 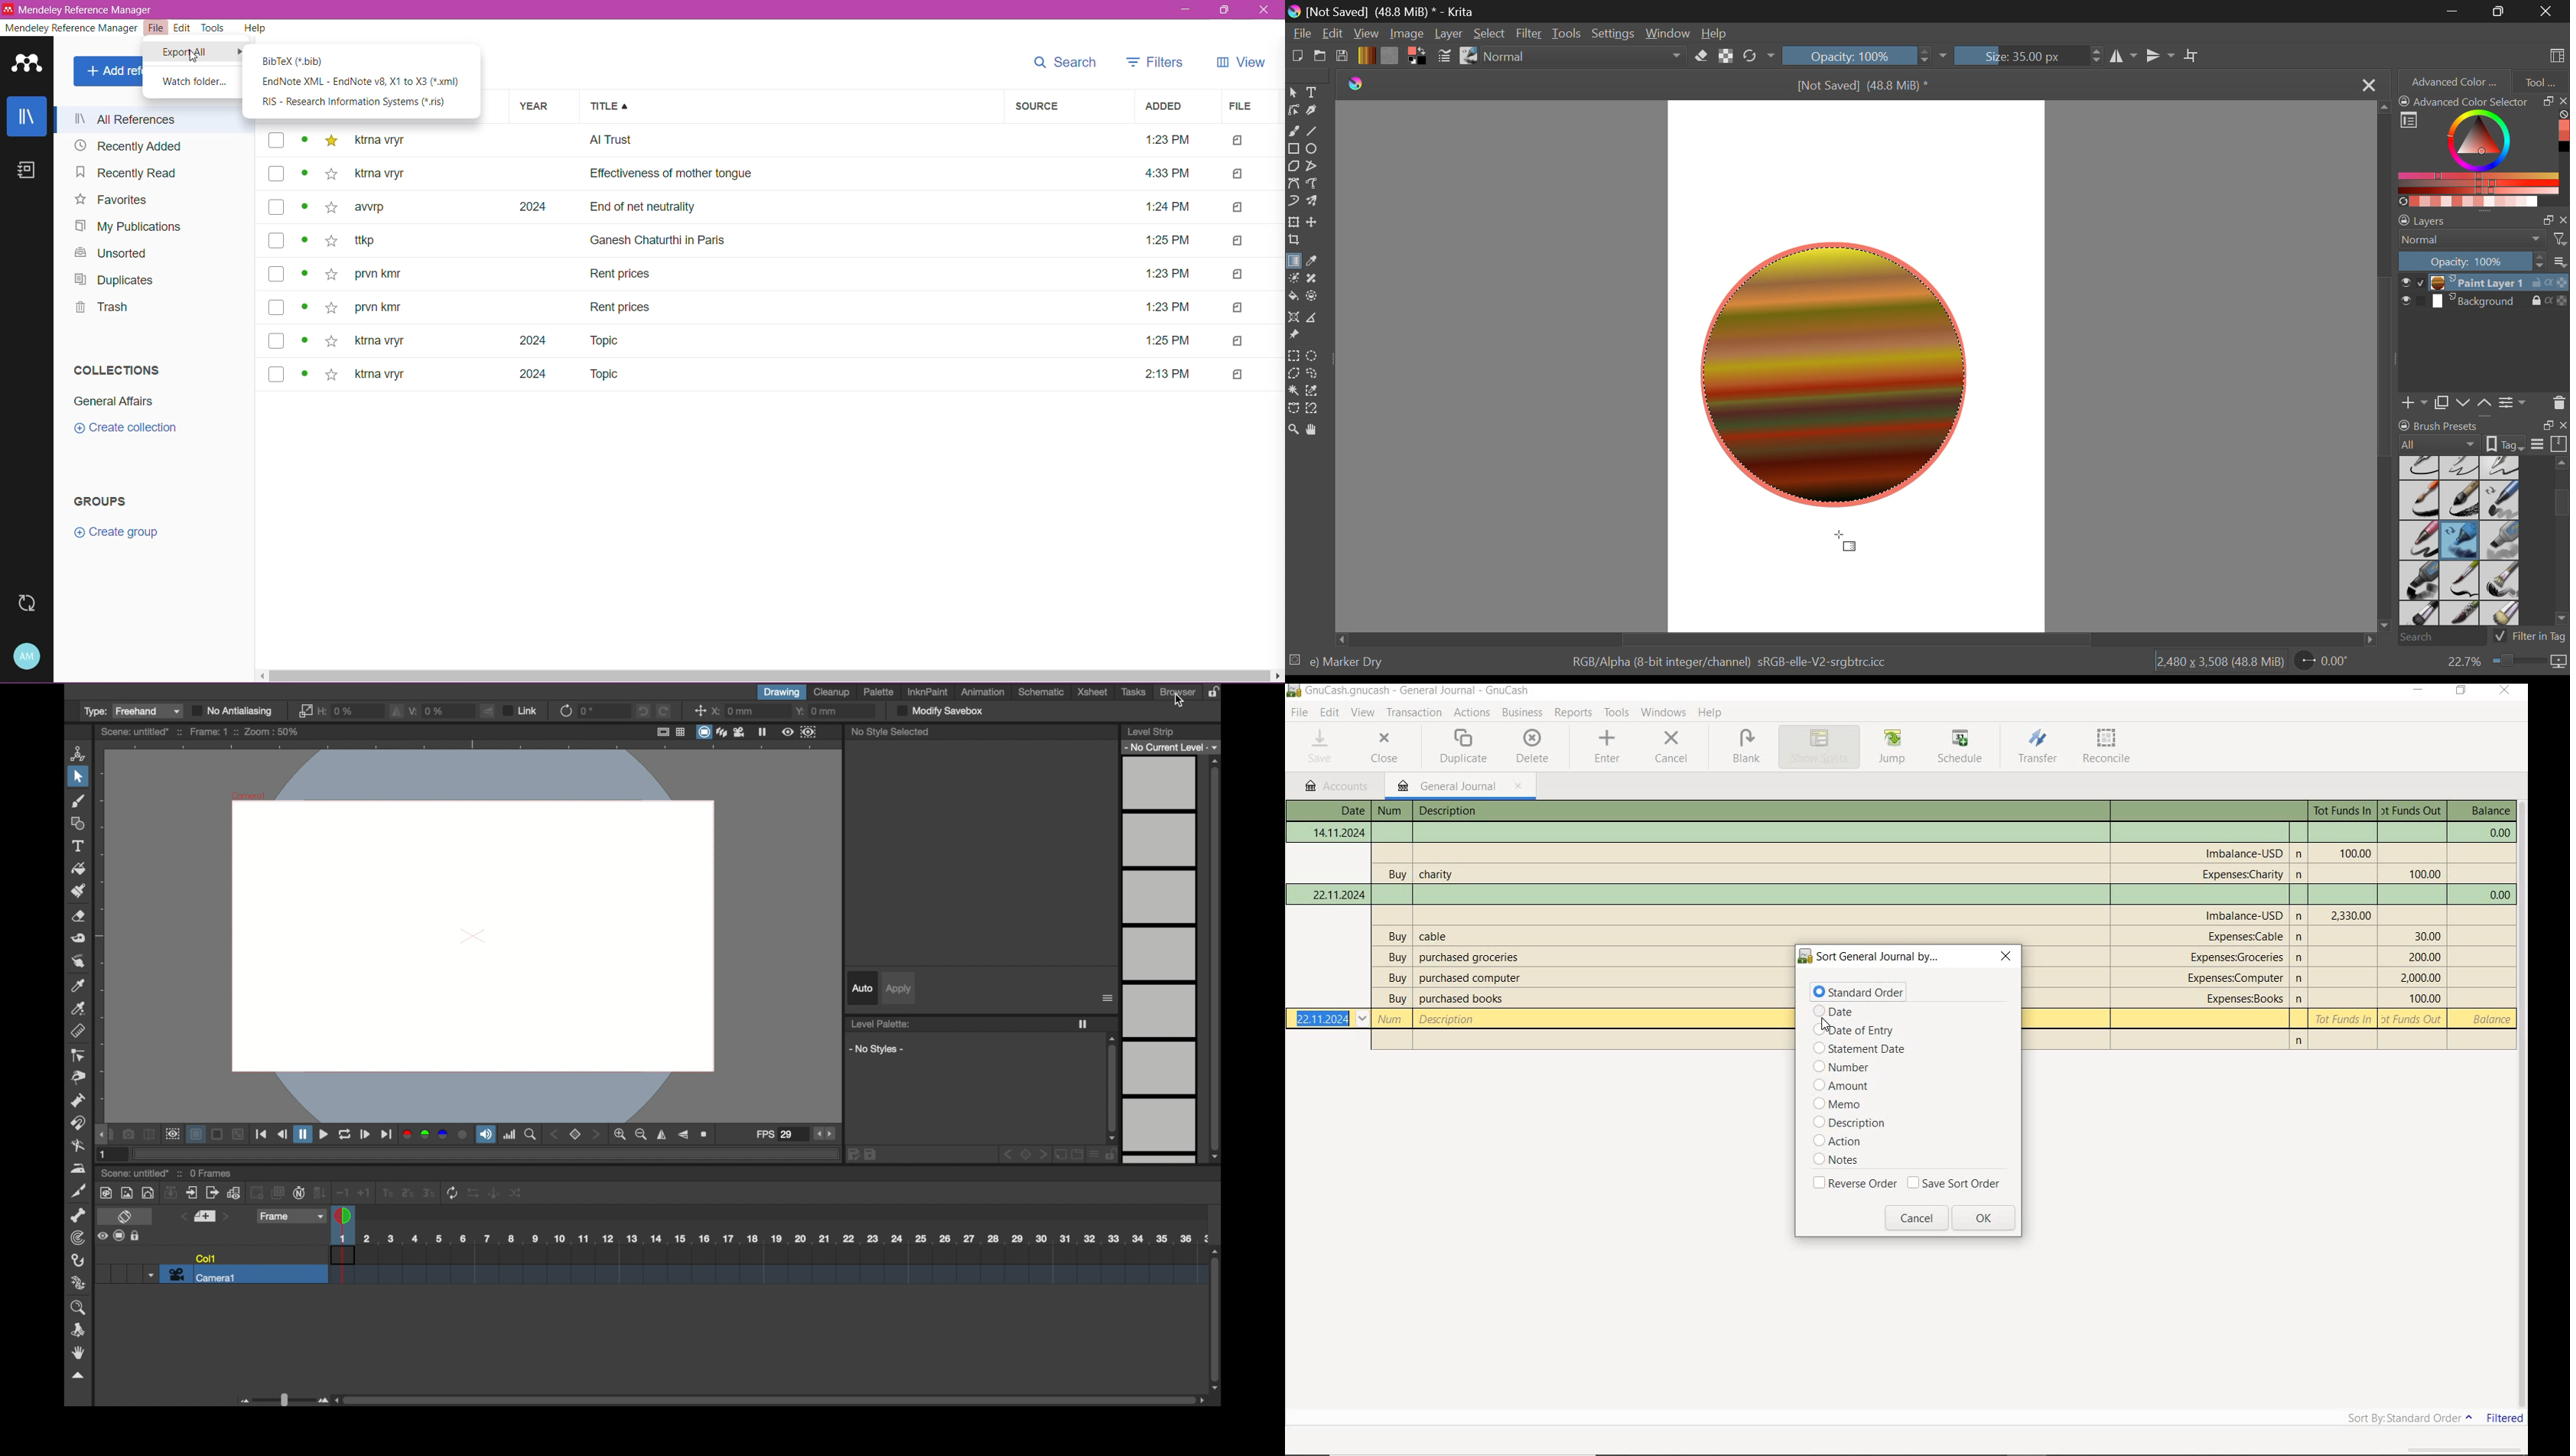 I want to click on palette, so click(x=879, y=692).